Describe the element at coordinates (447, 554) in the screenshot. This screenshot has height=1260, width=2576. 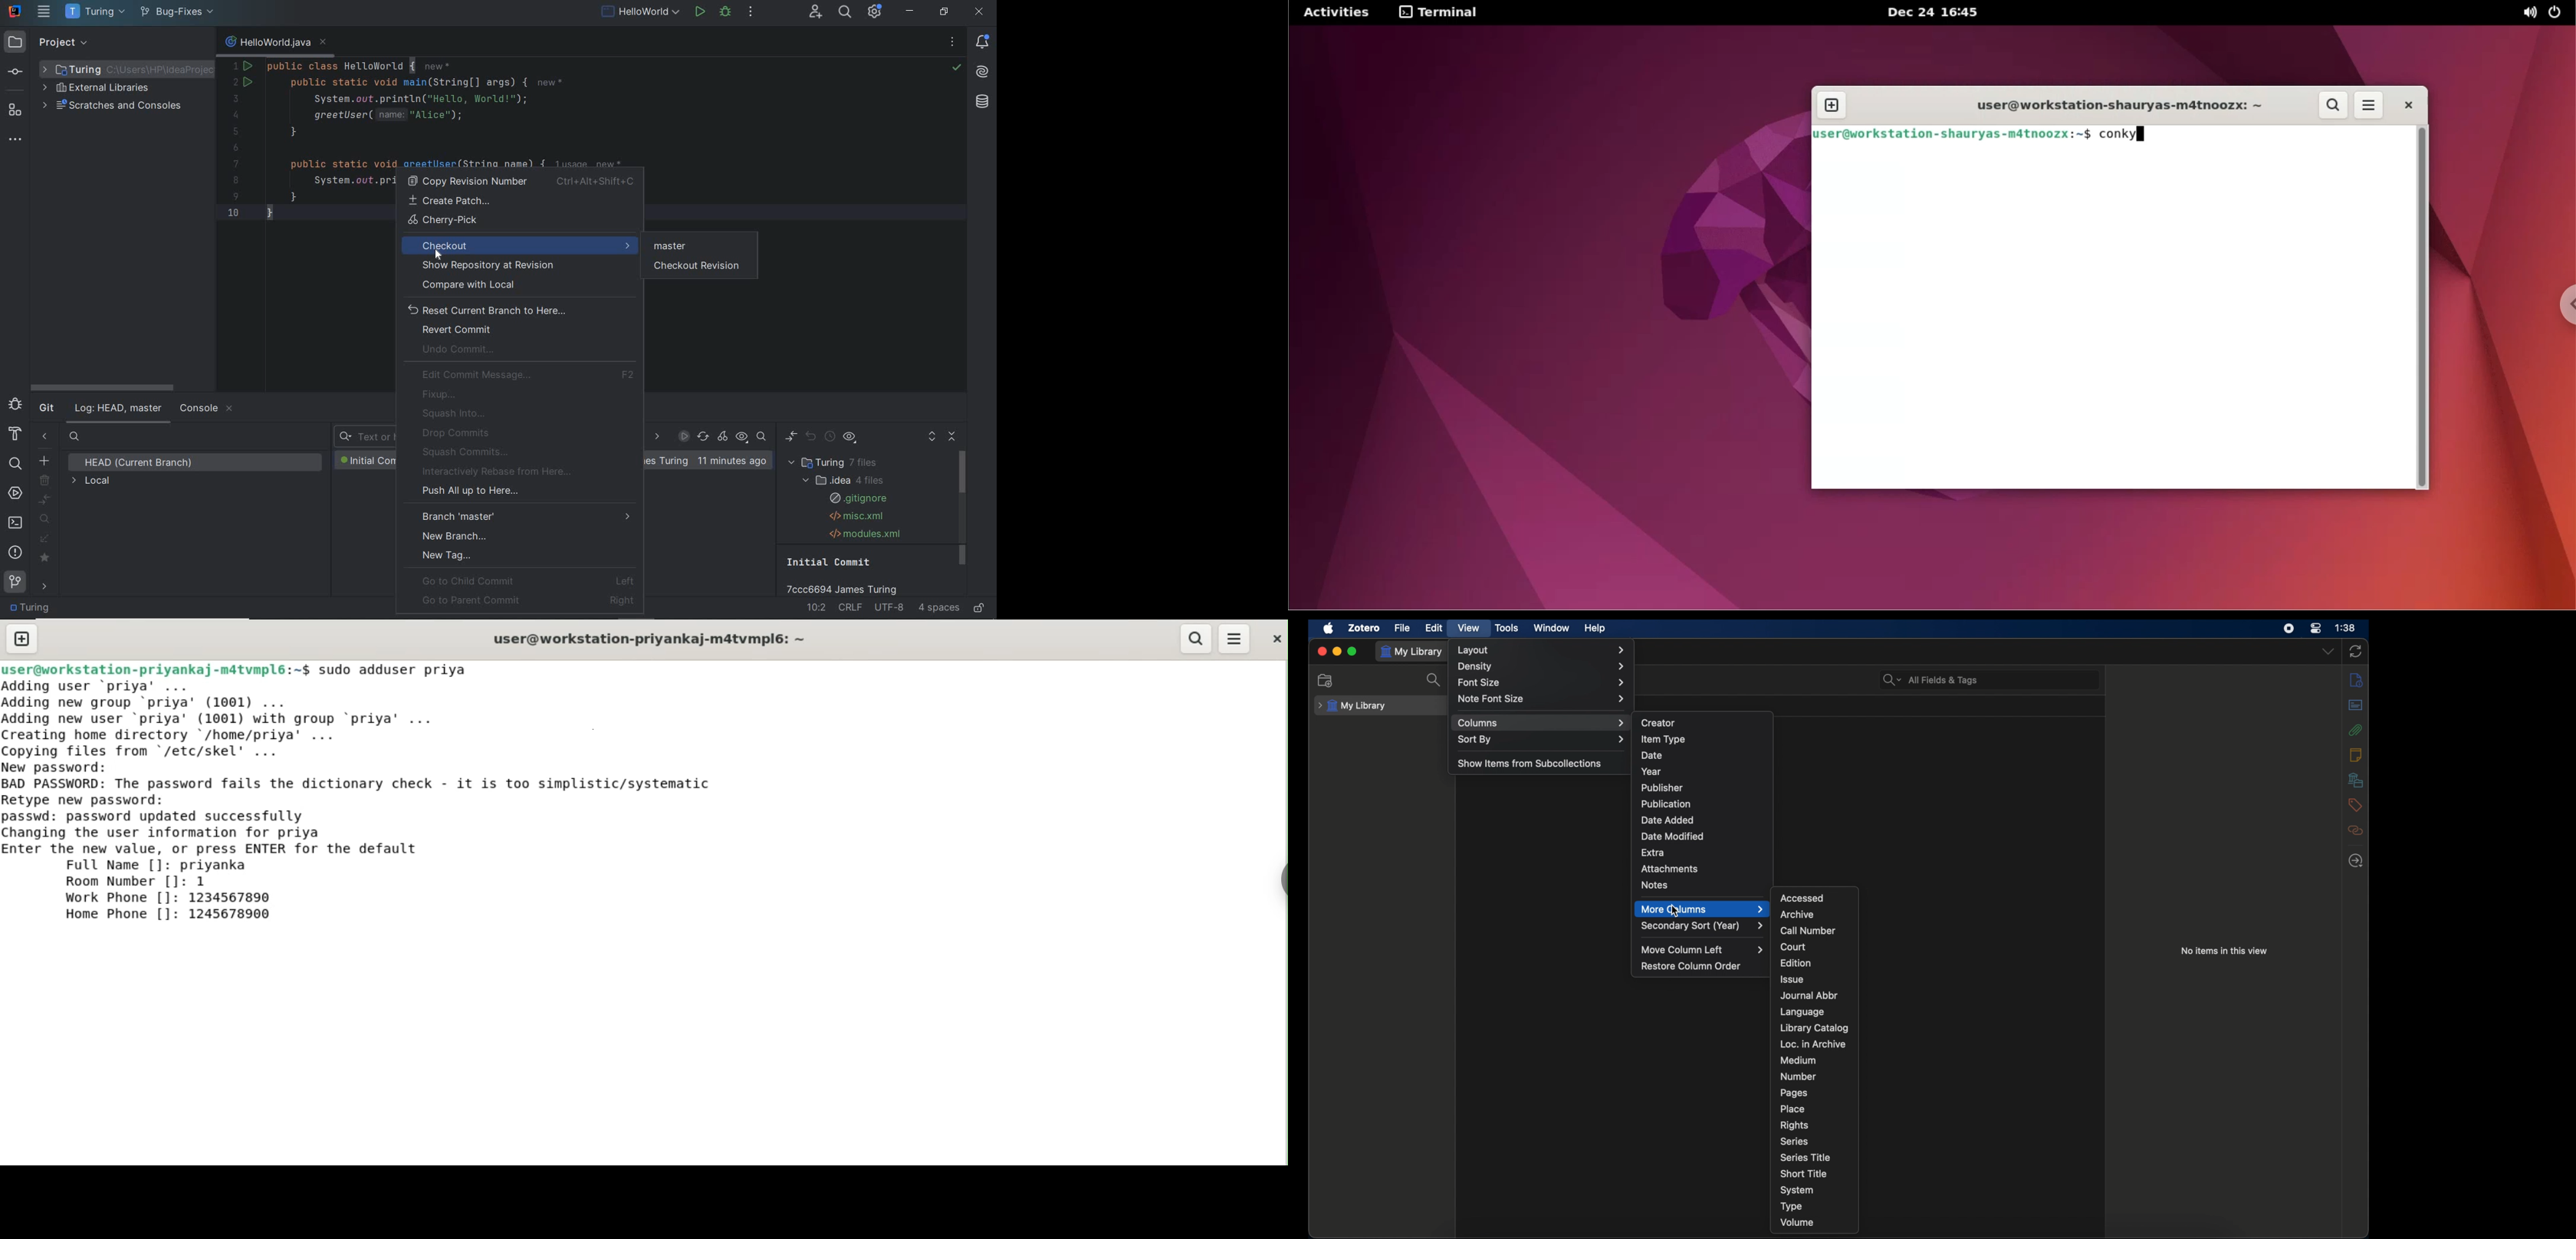
I see `new tag` at that location.